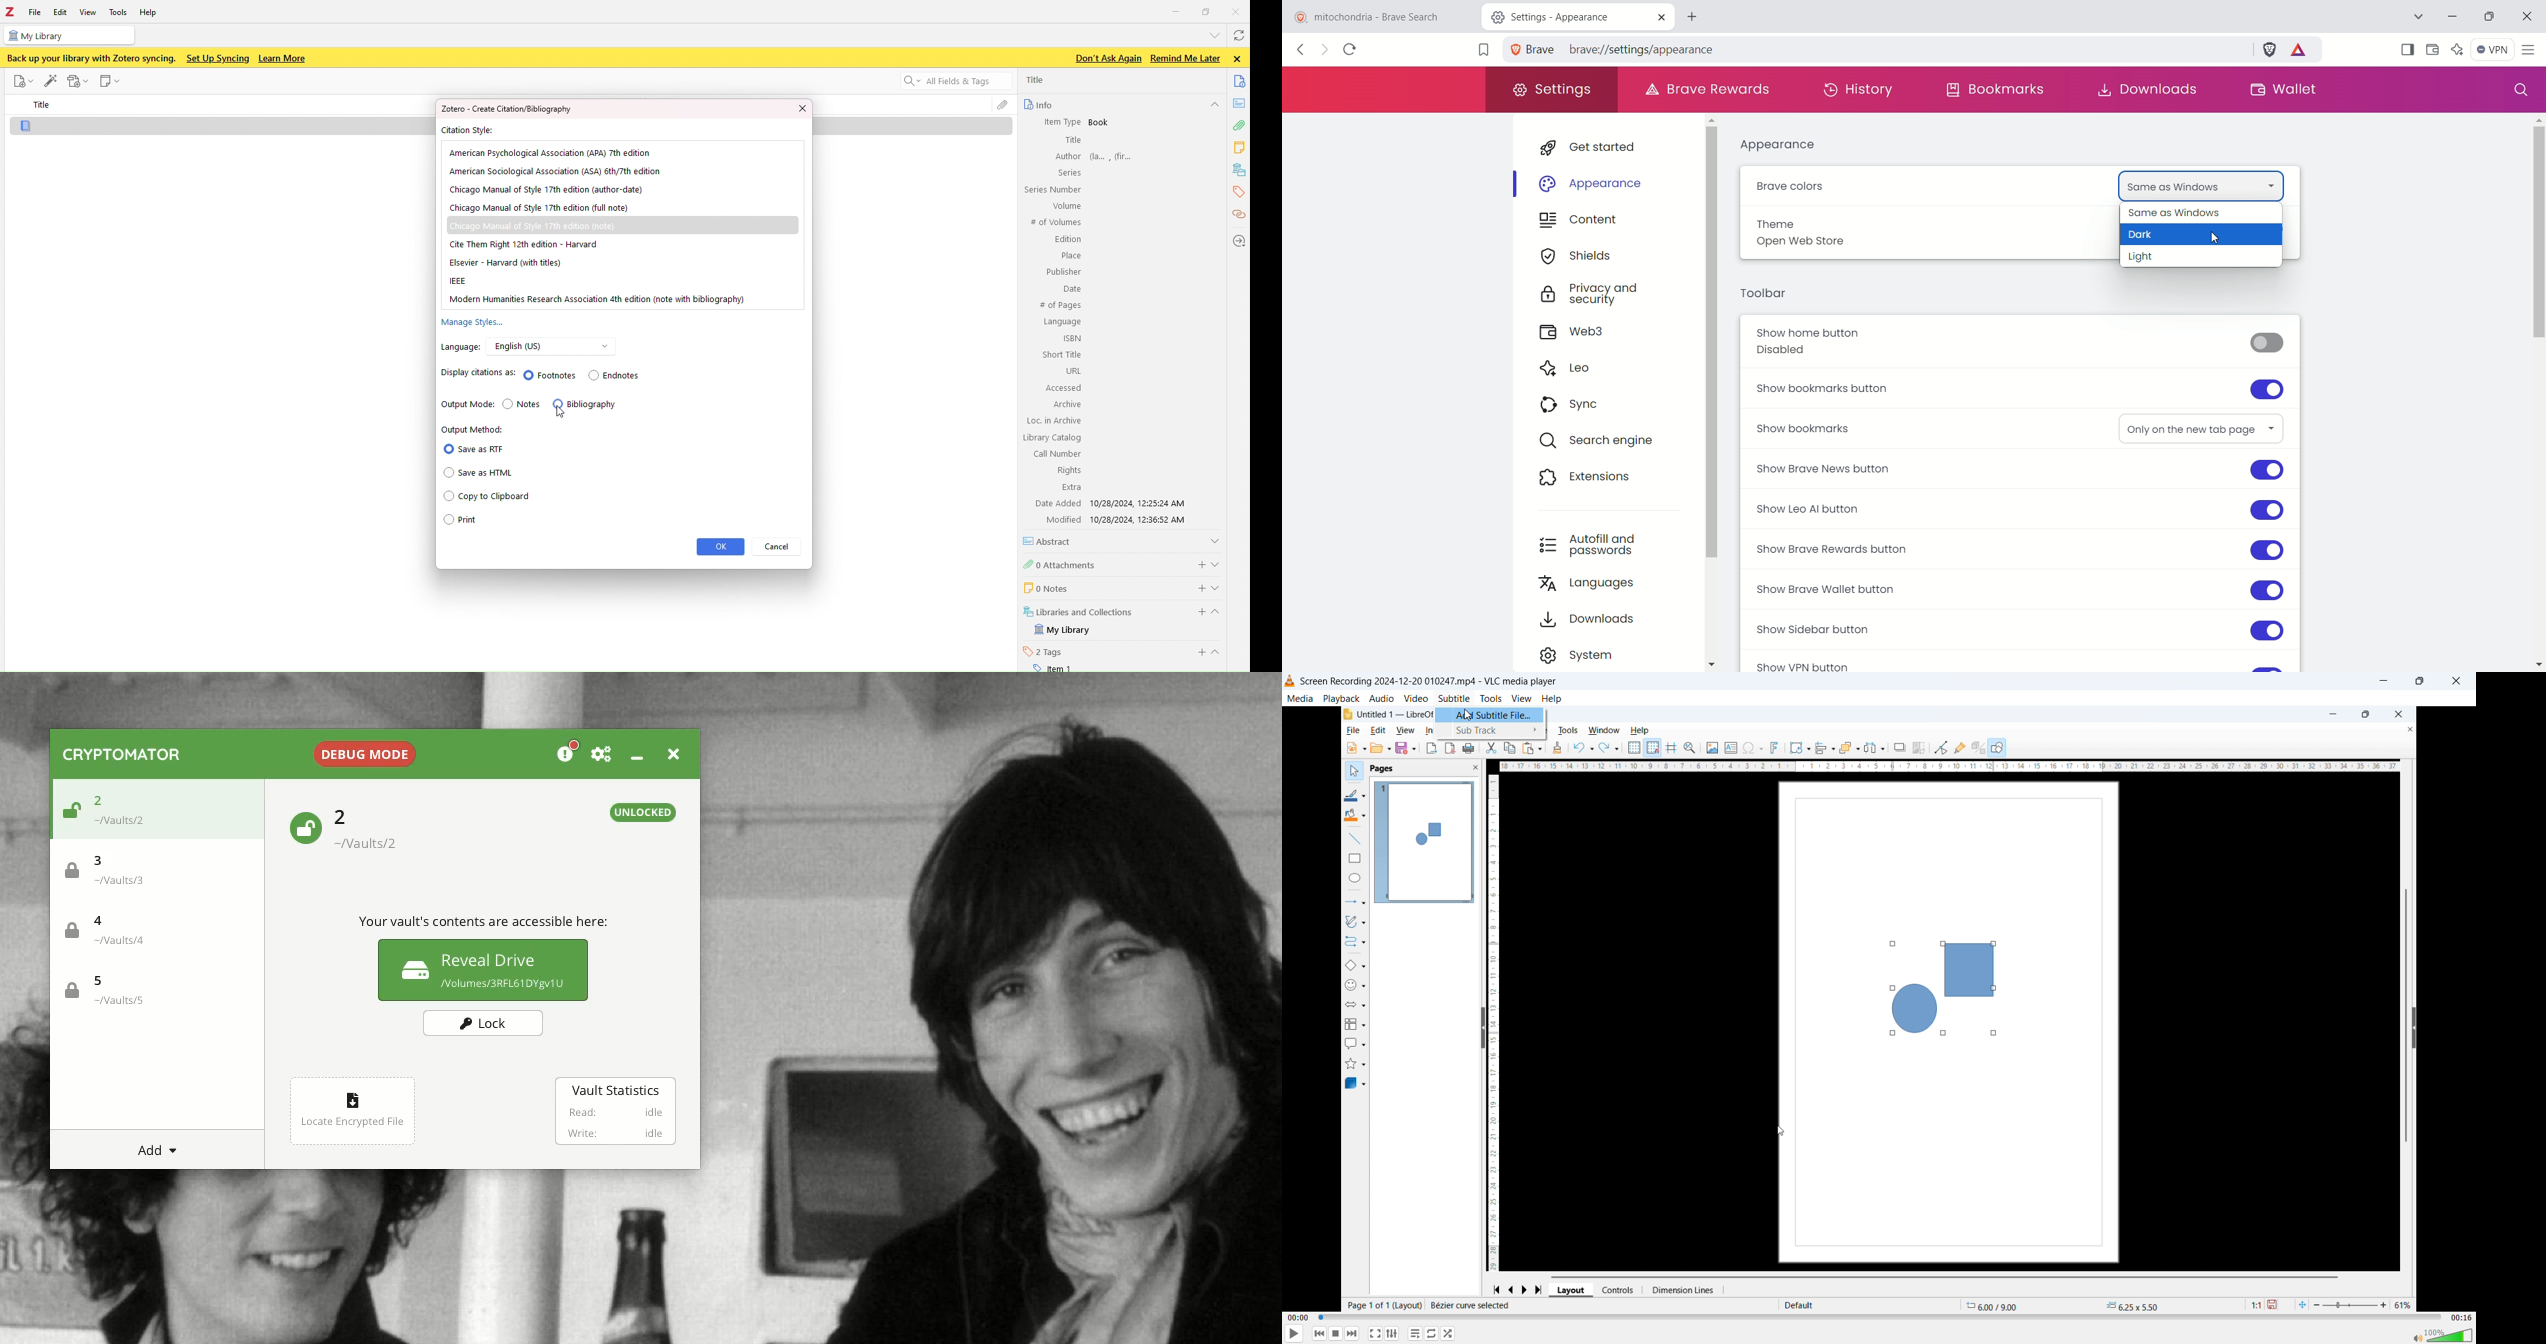 The width and height of the screenshot is (2548, 1344). I want to click on show brave rewards button, so click(2018, 549).